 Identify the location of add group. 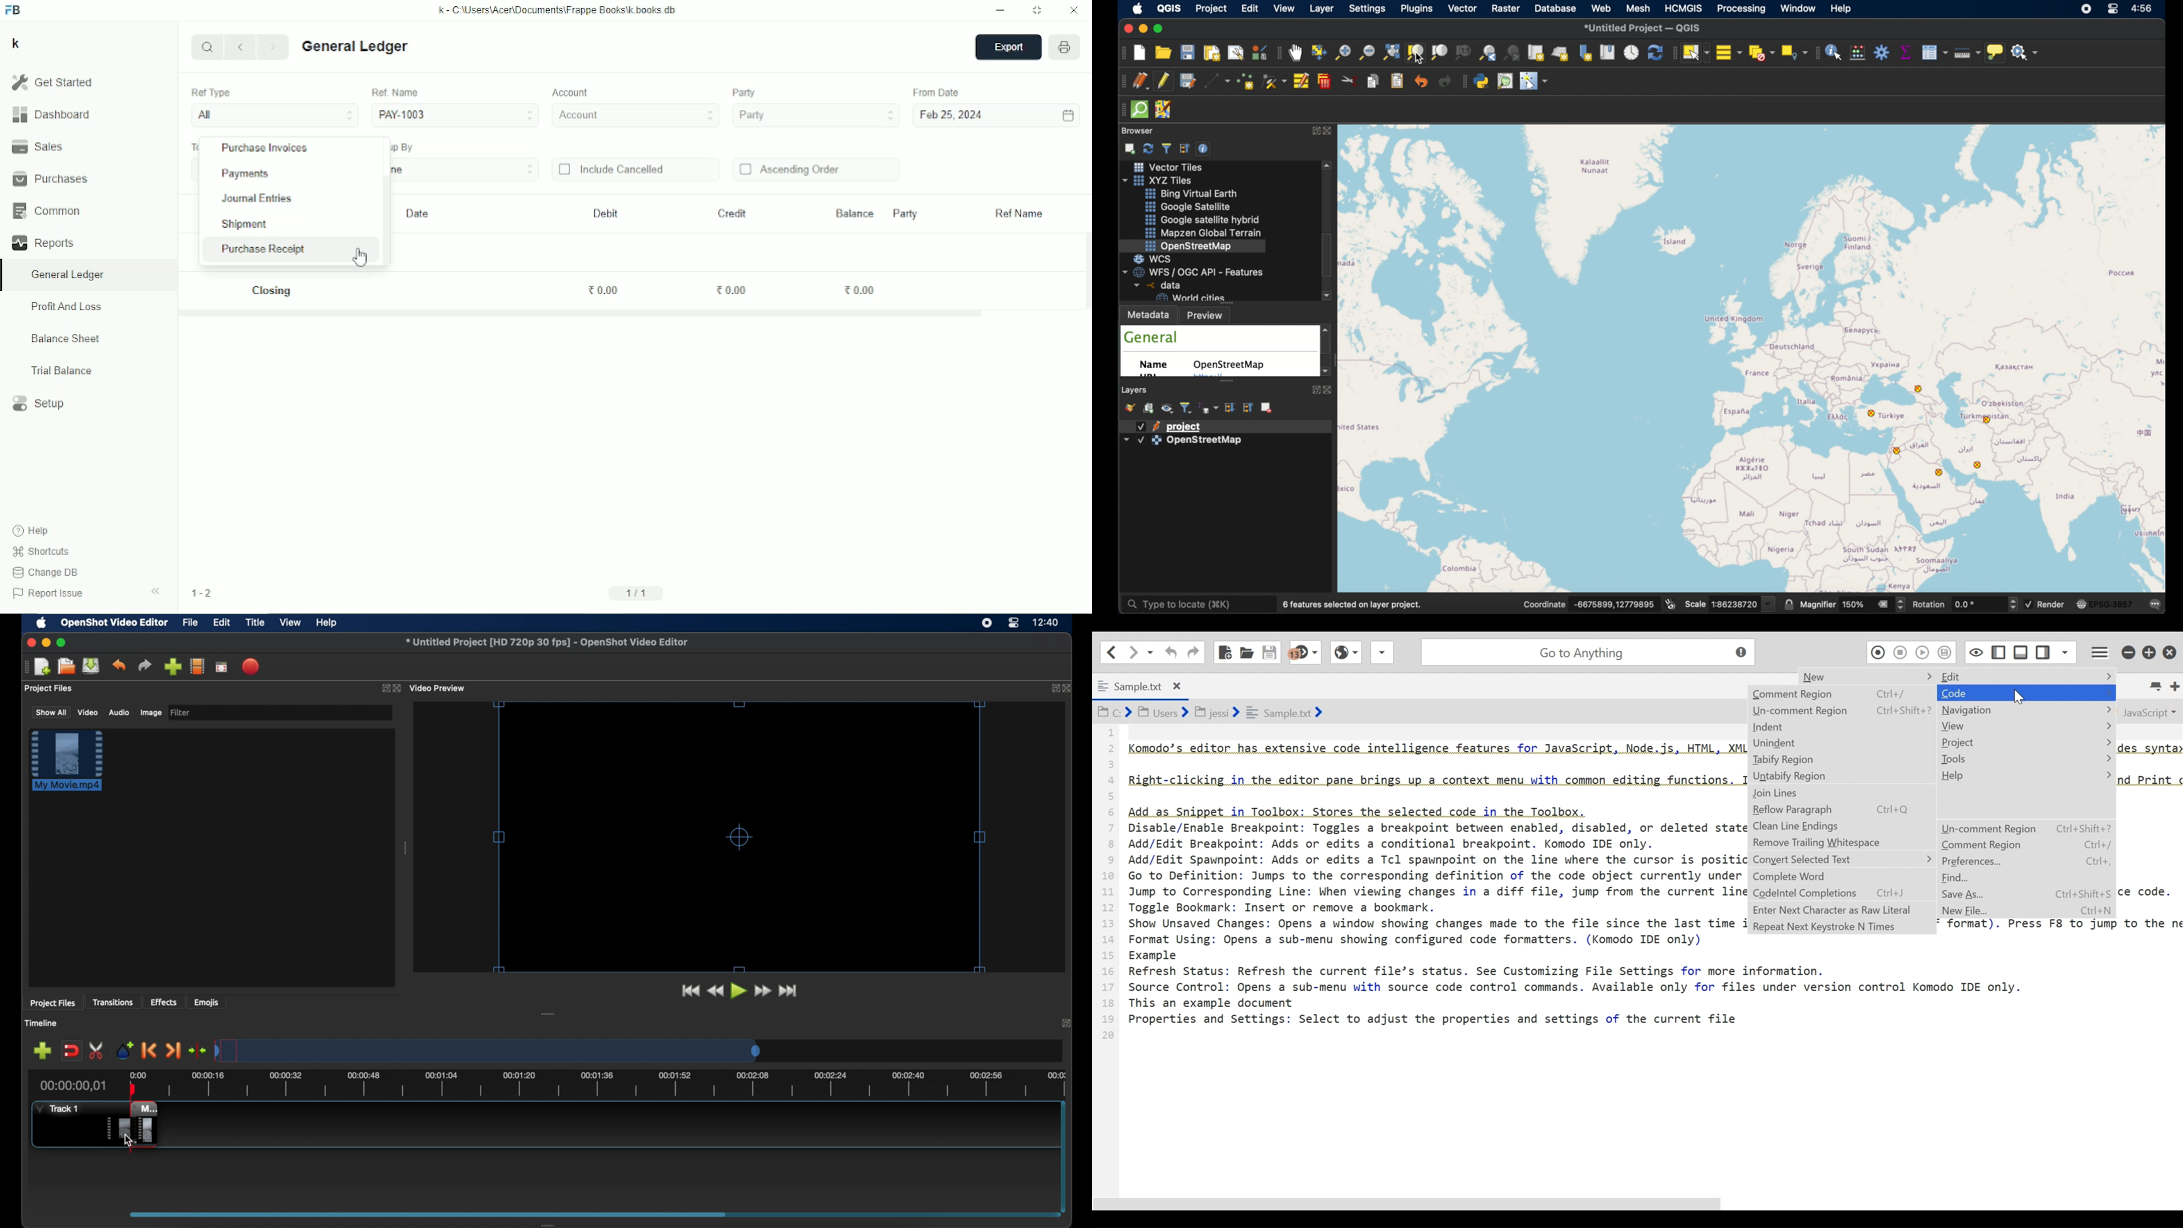
(1149, 409).